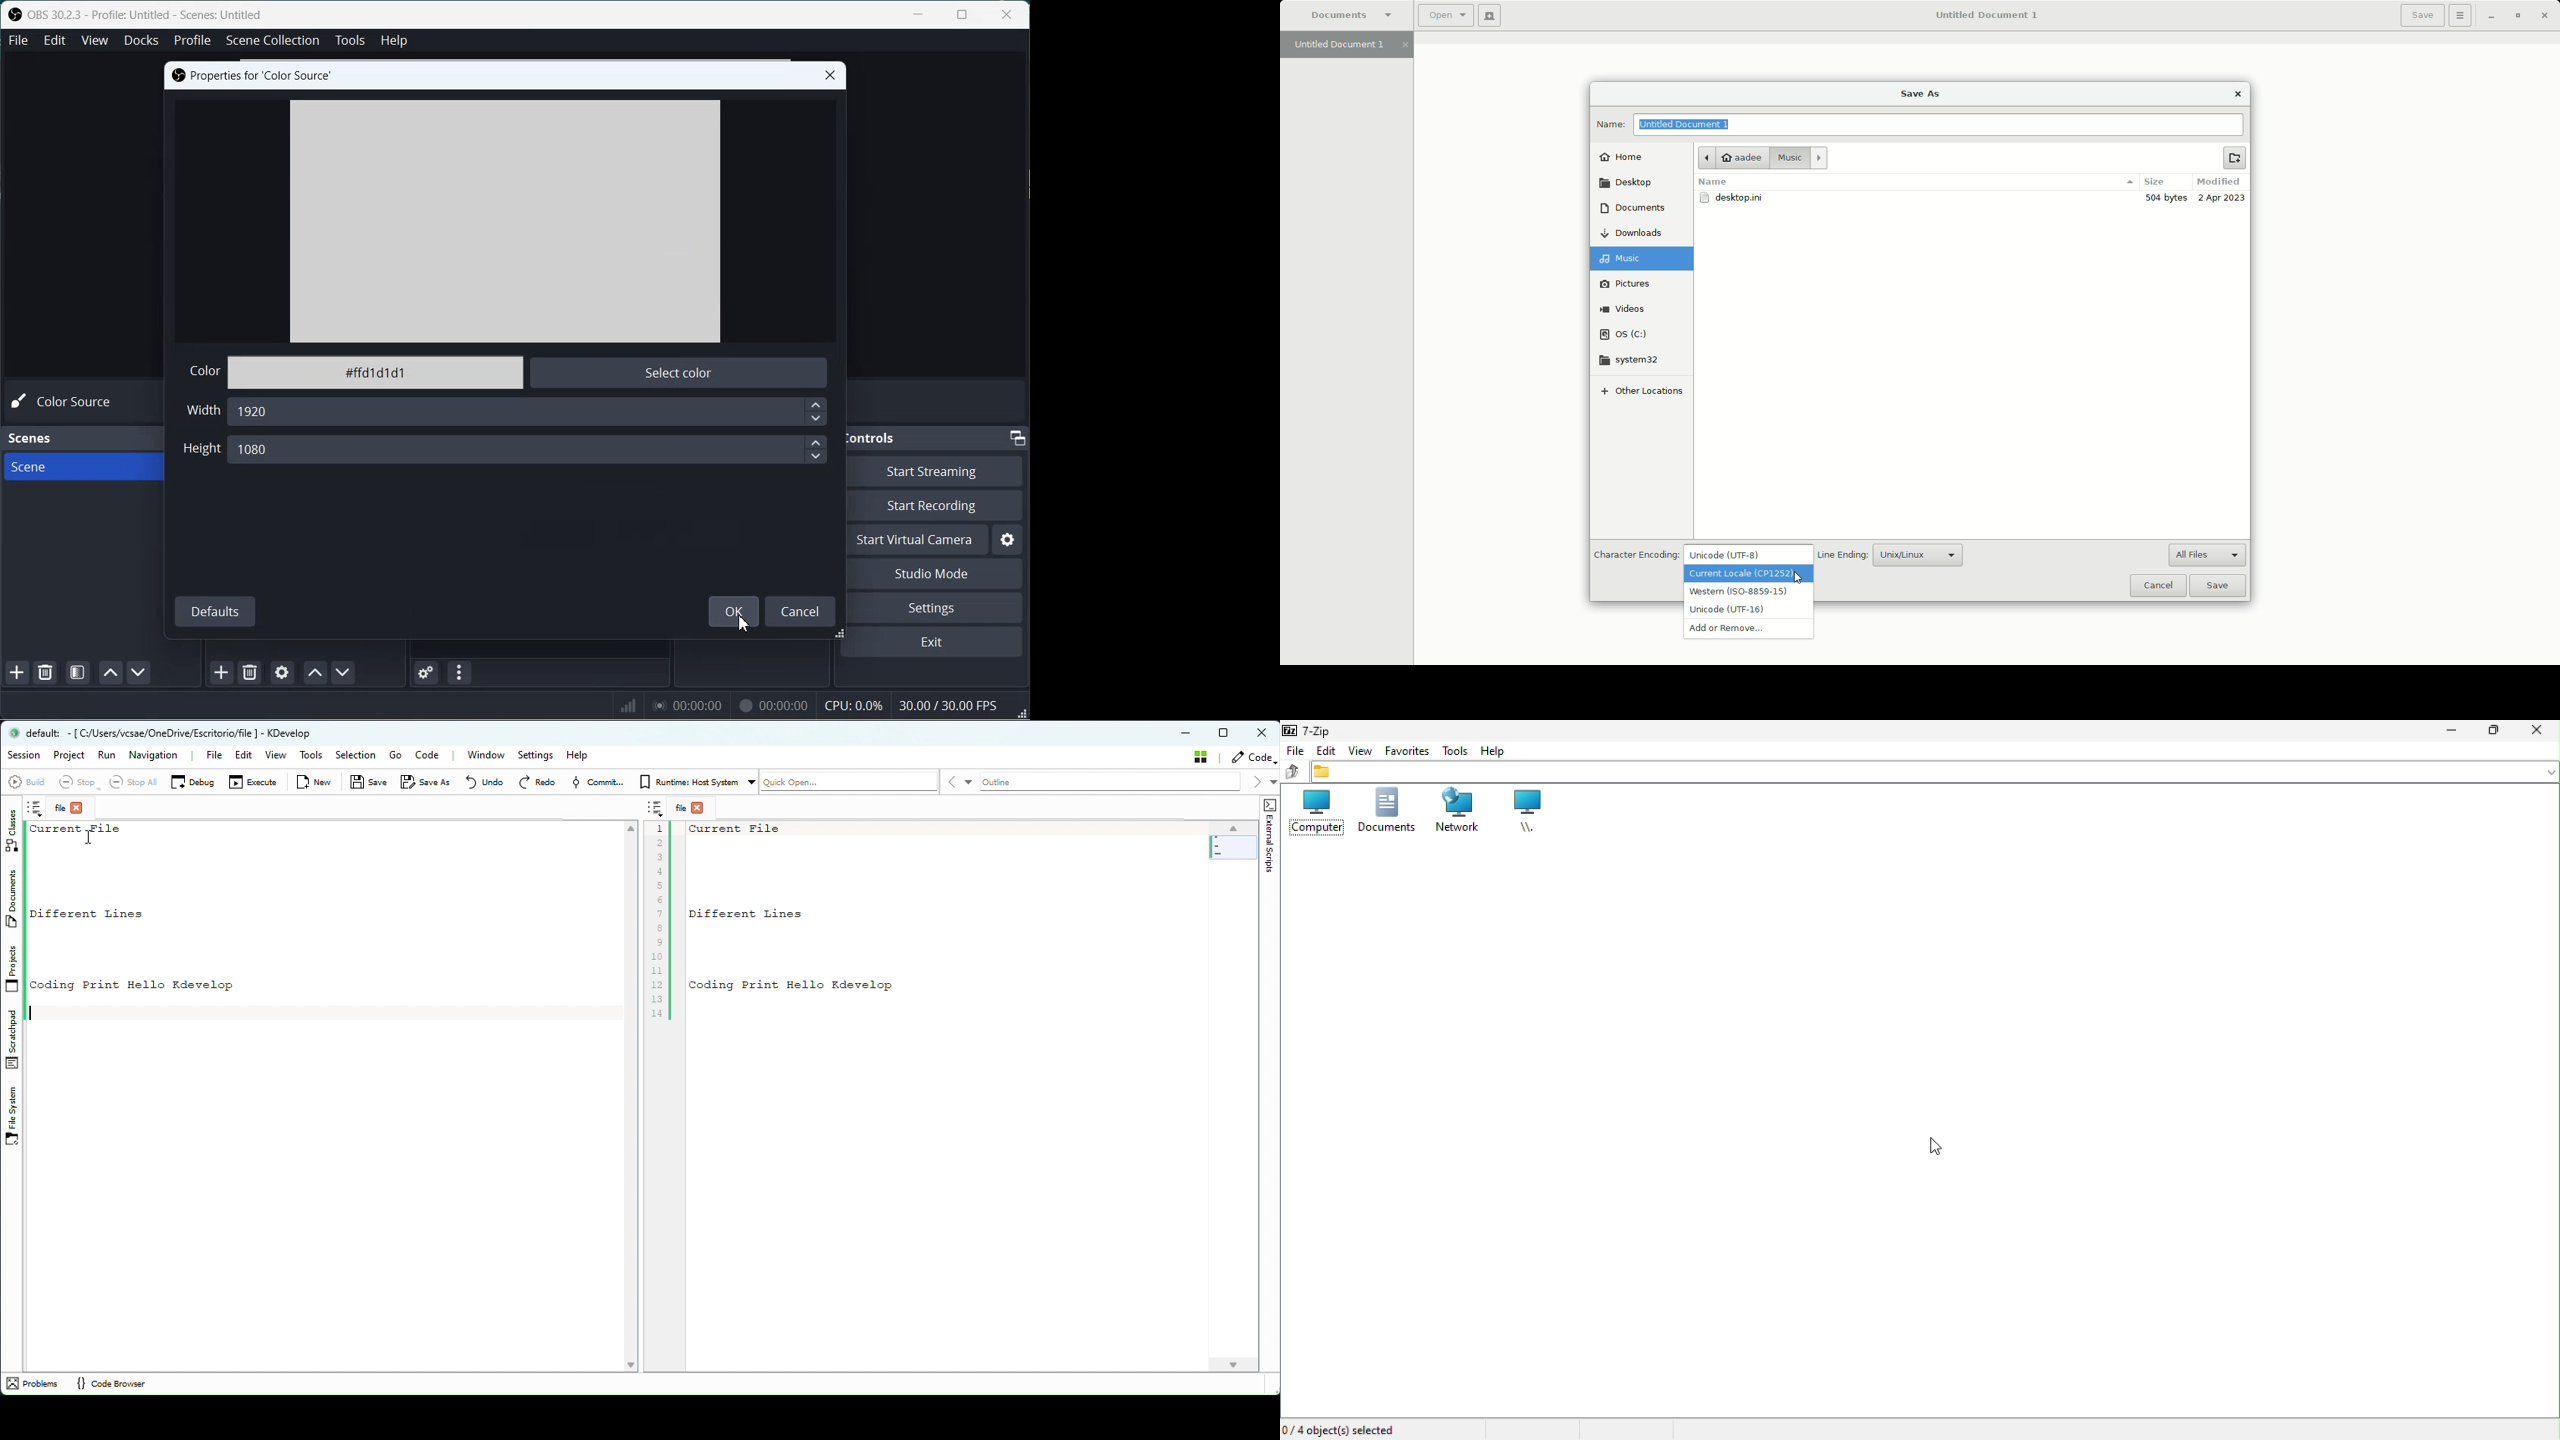 The height and width of the screenshot is (1456, 2576). Describe the element at coordinates (940, 471) in the screenshot. I see `Start Streaming` at that location.